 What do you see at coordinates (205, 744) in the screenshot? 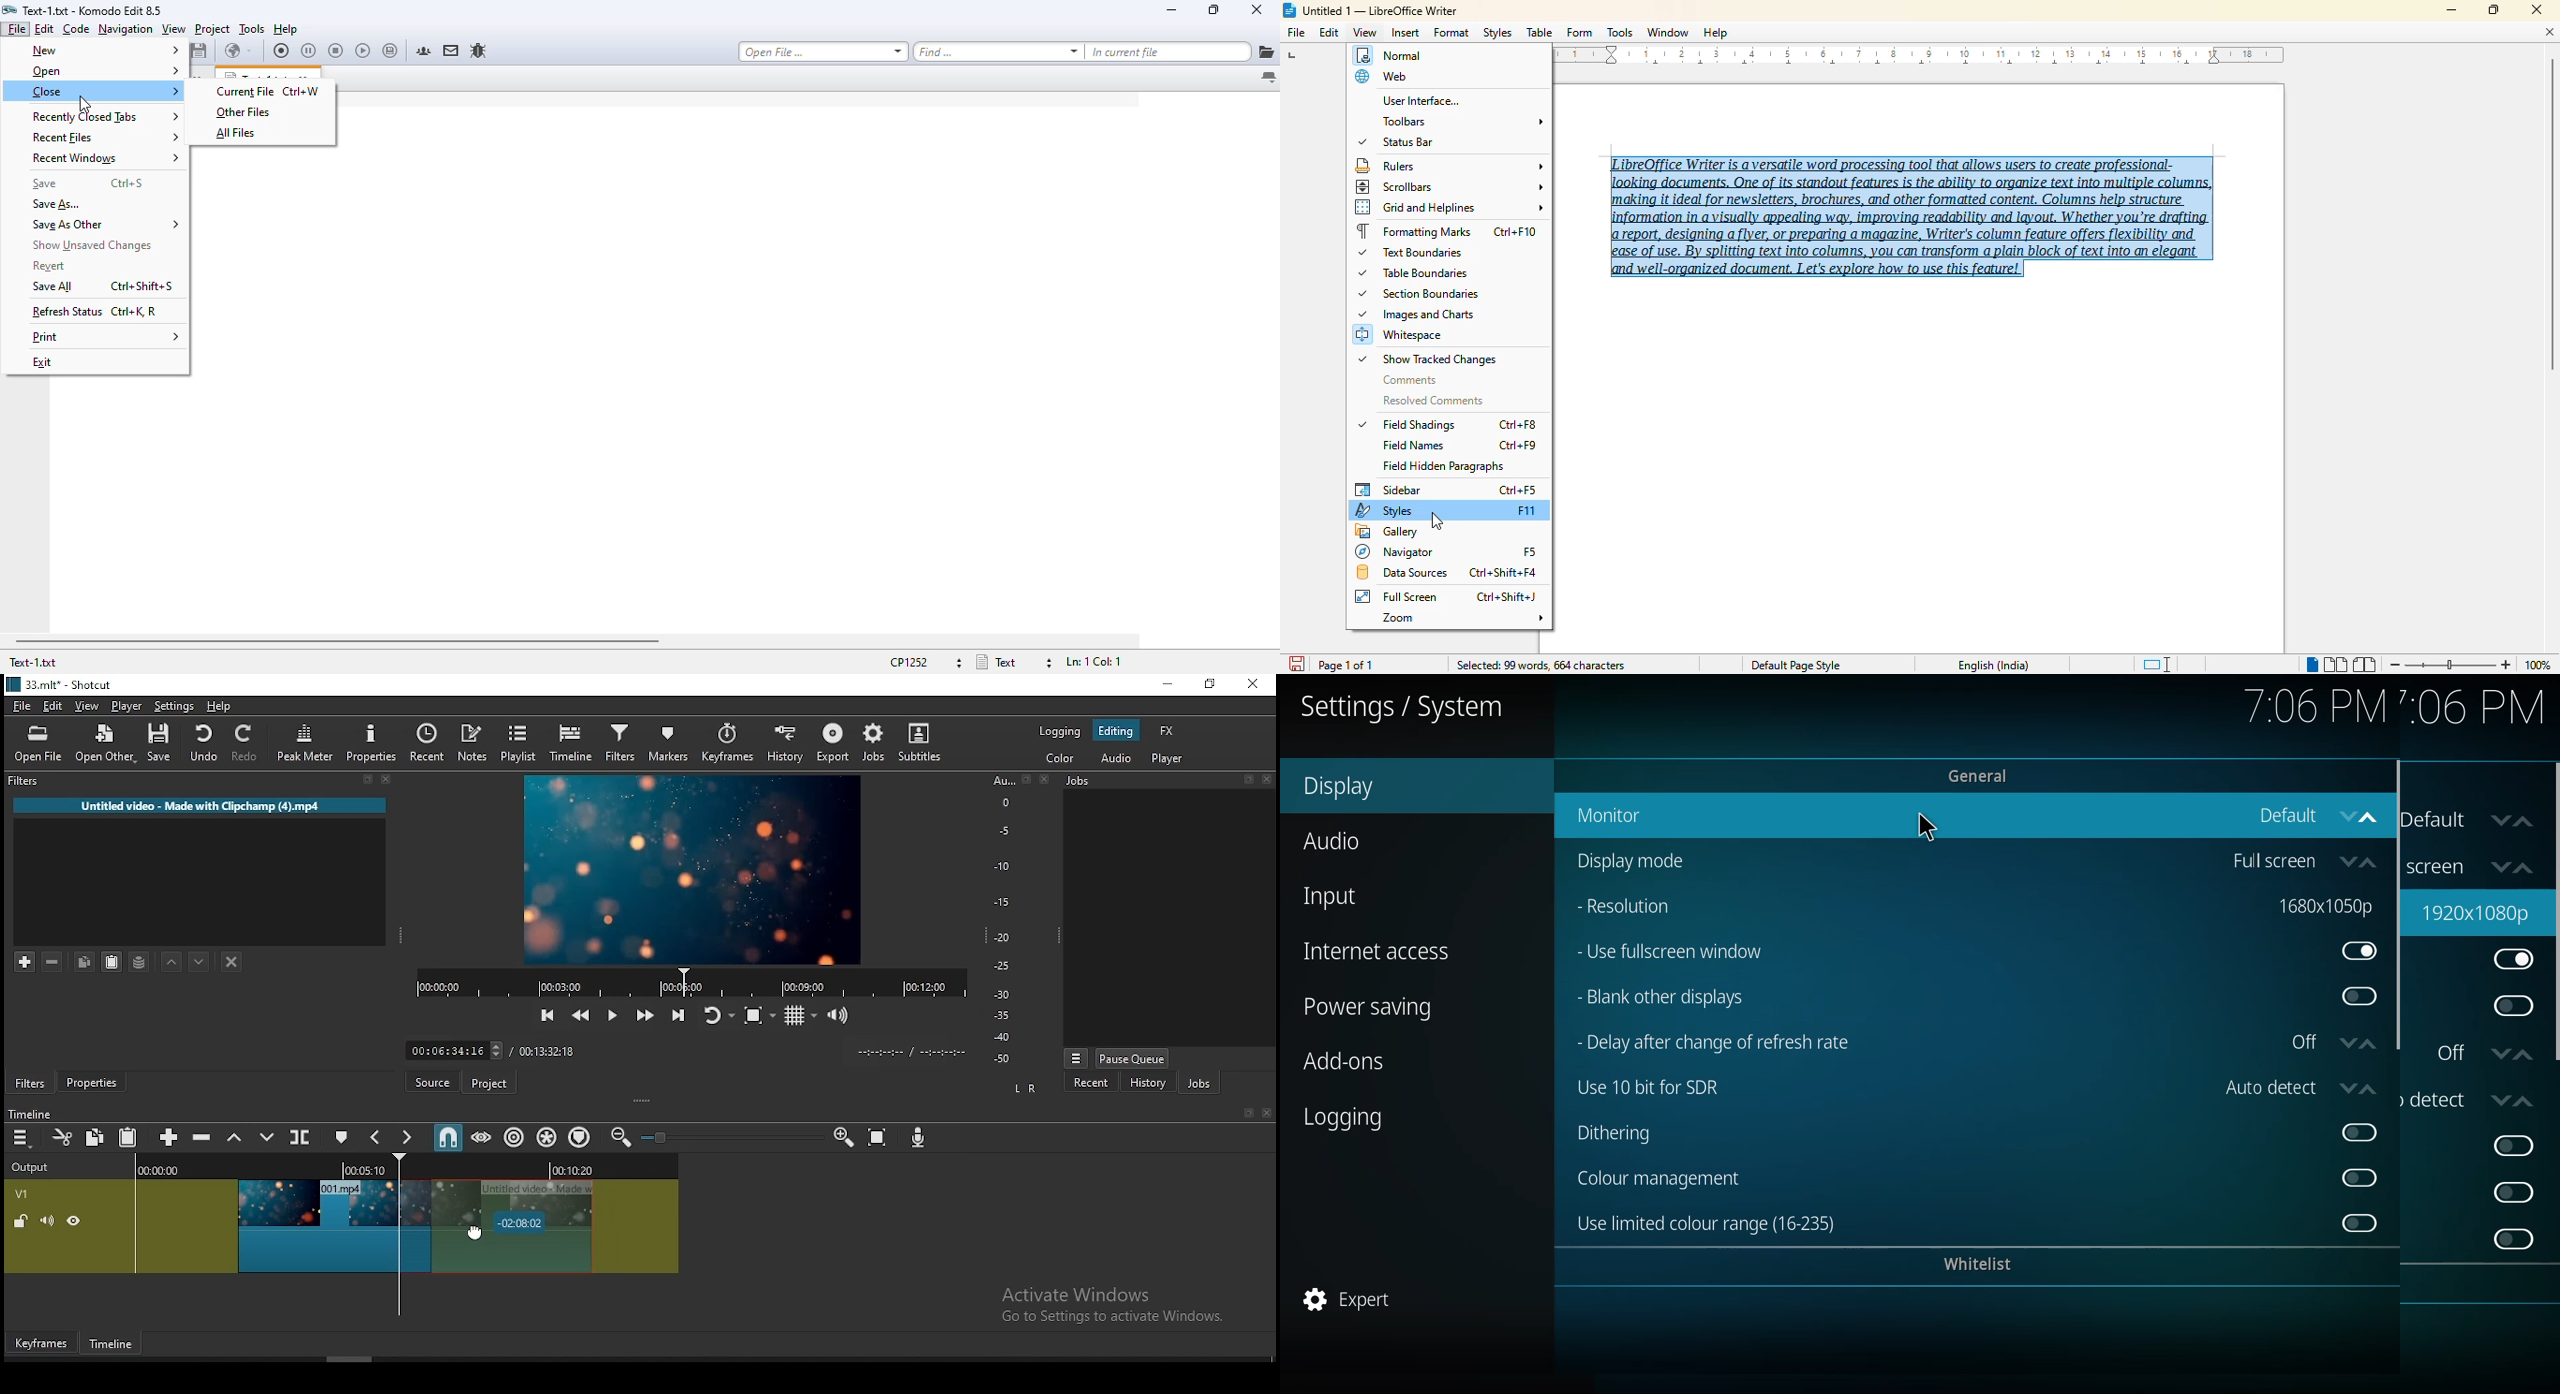
I see `undo` at bounding box center [205, 744].